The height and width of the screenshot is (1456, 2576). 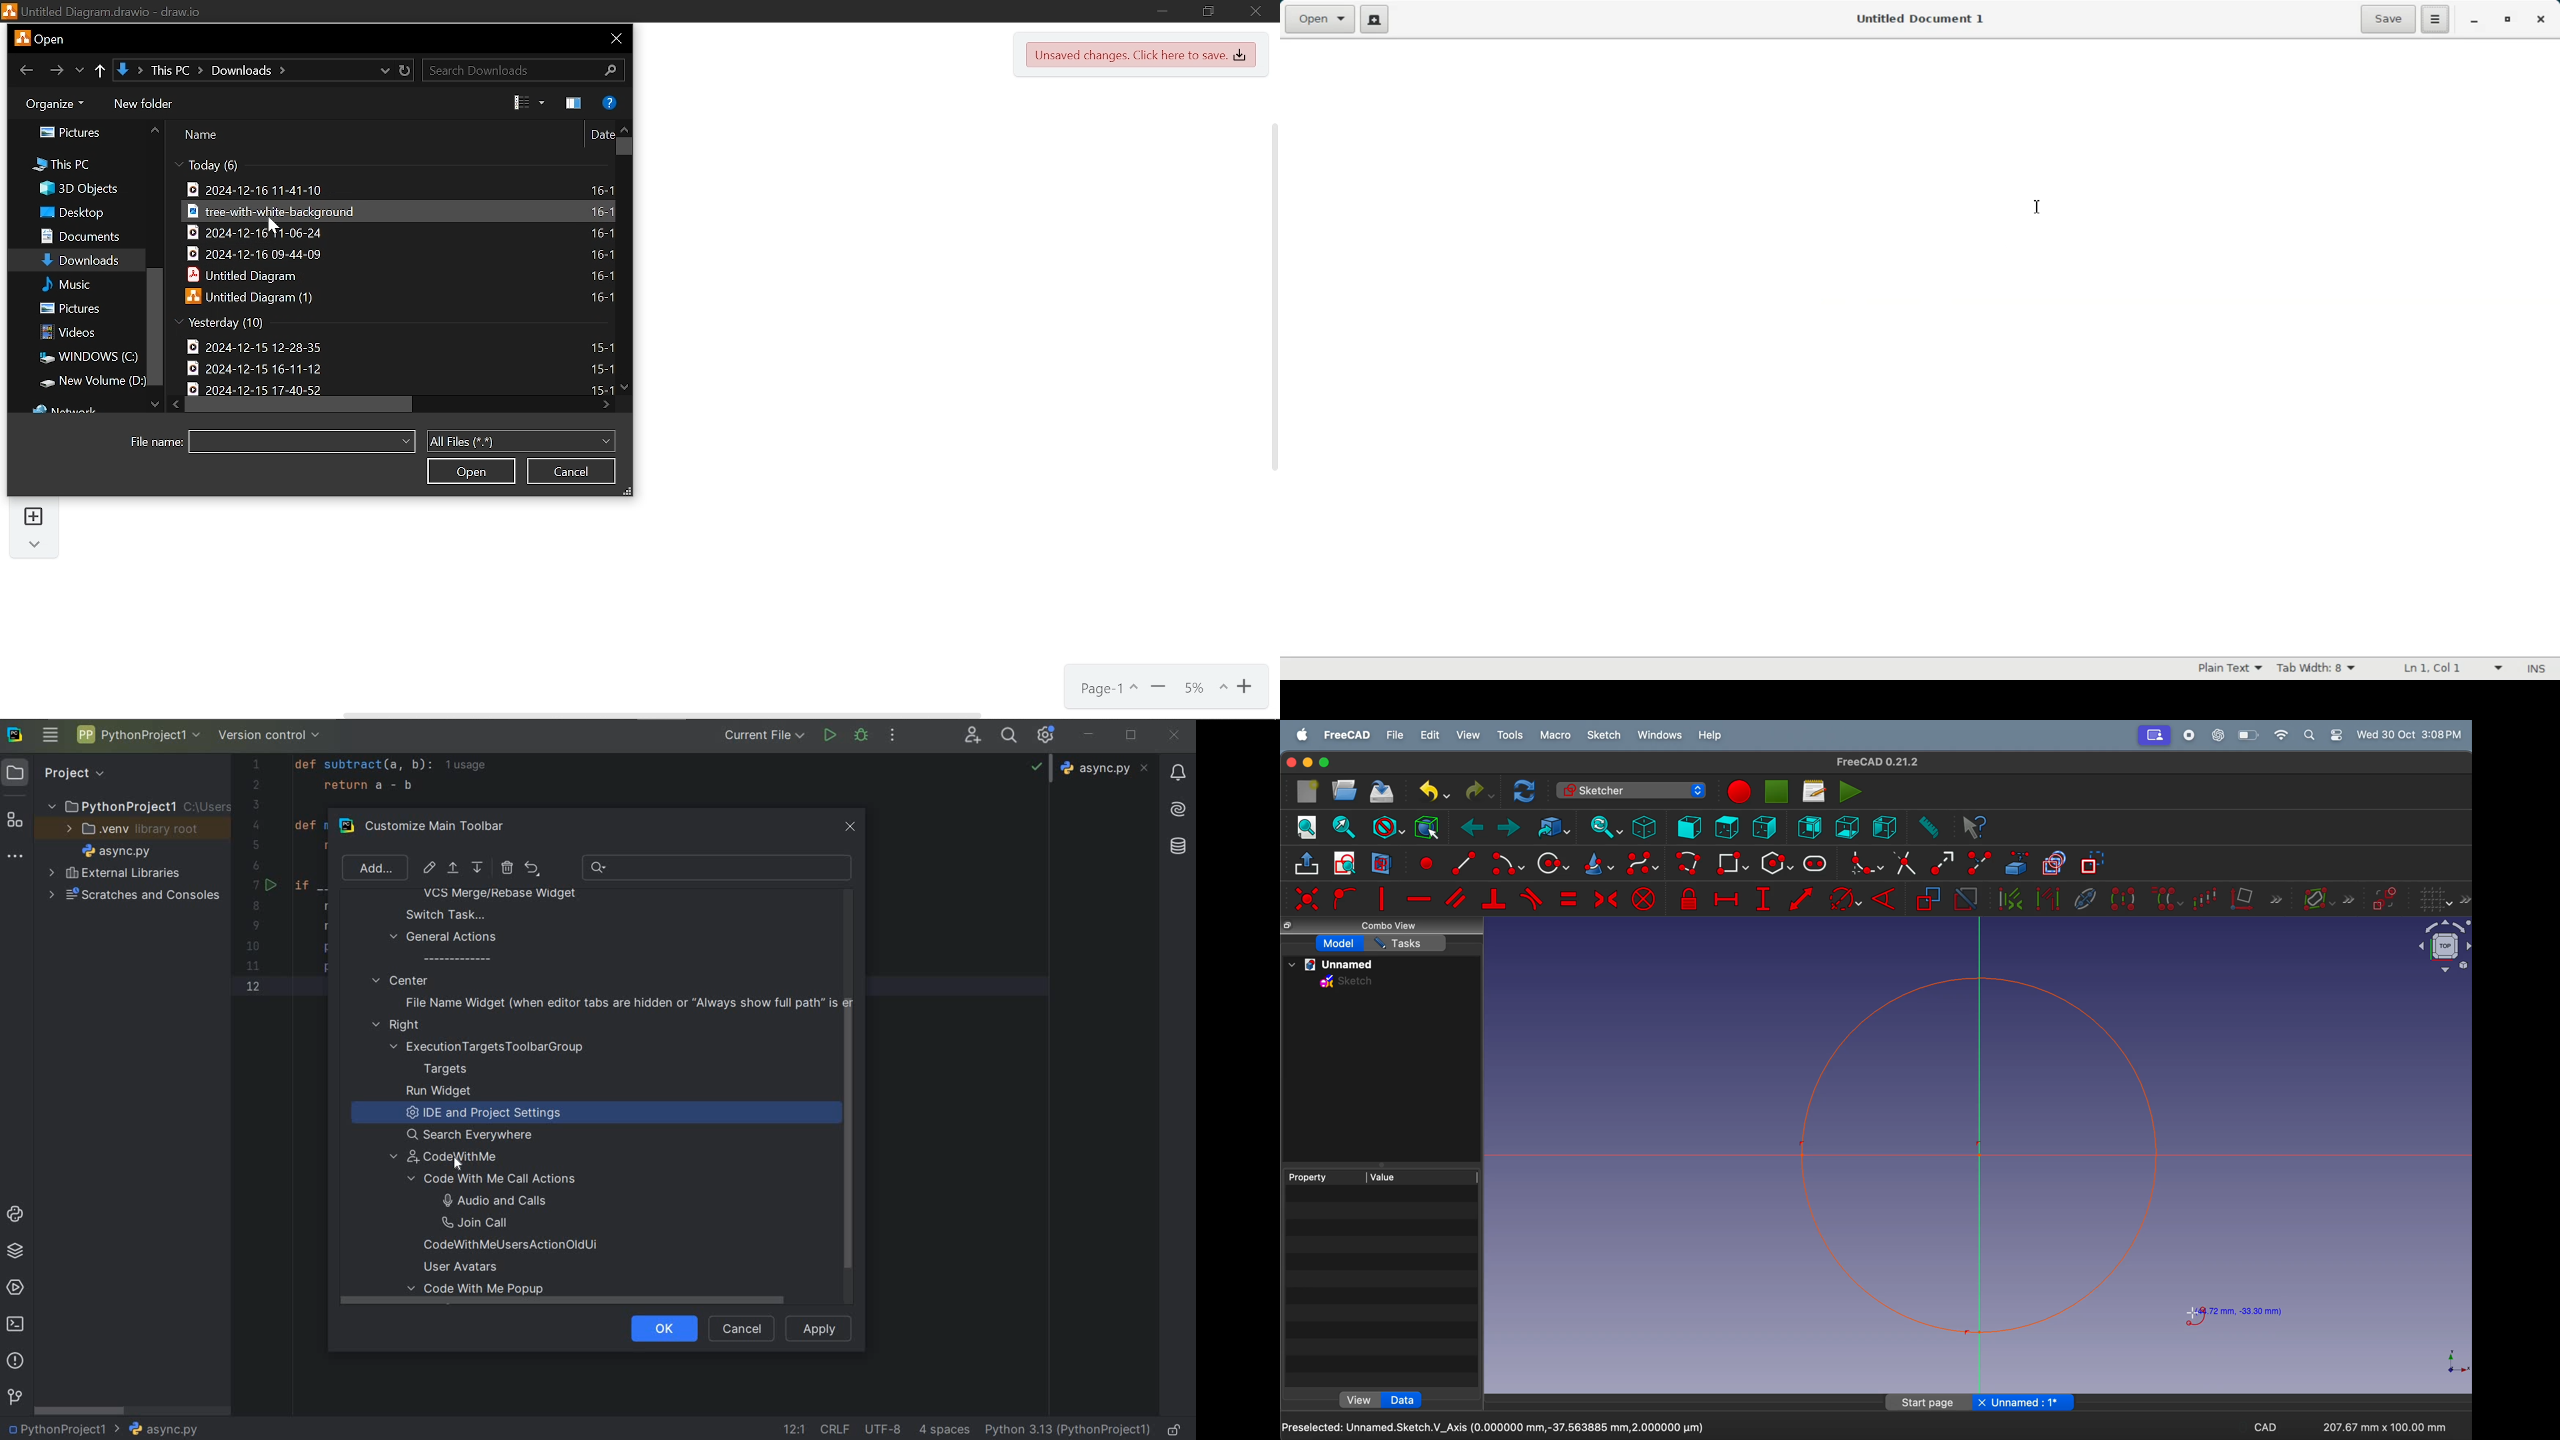 I want to click on move right, so click(x=603, y=406).